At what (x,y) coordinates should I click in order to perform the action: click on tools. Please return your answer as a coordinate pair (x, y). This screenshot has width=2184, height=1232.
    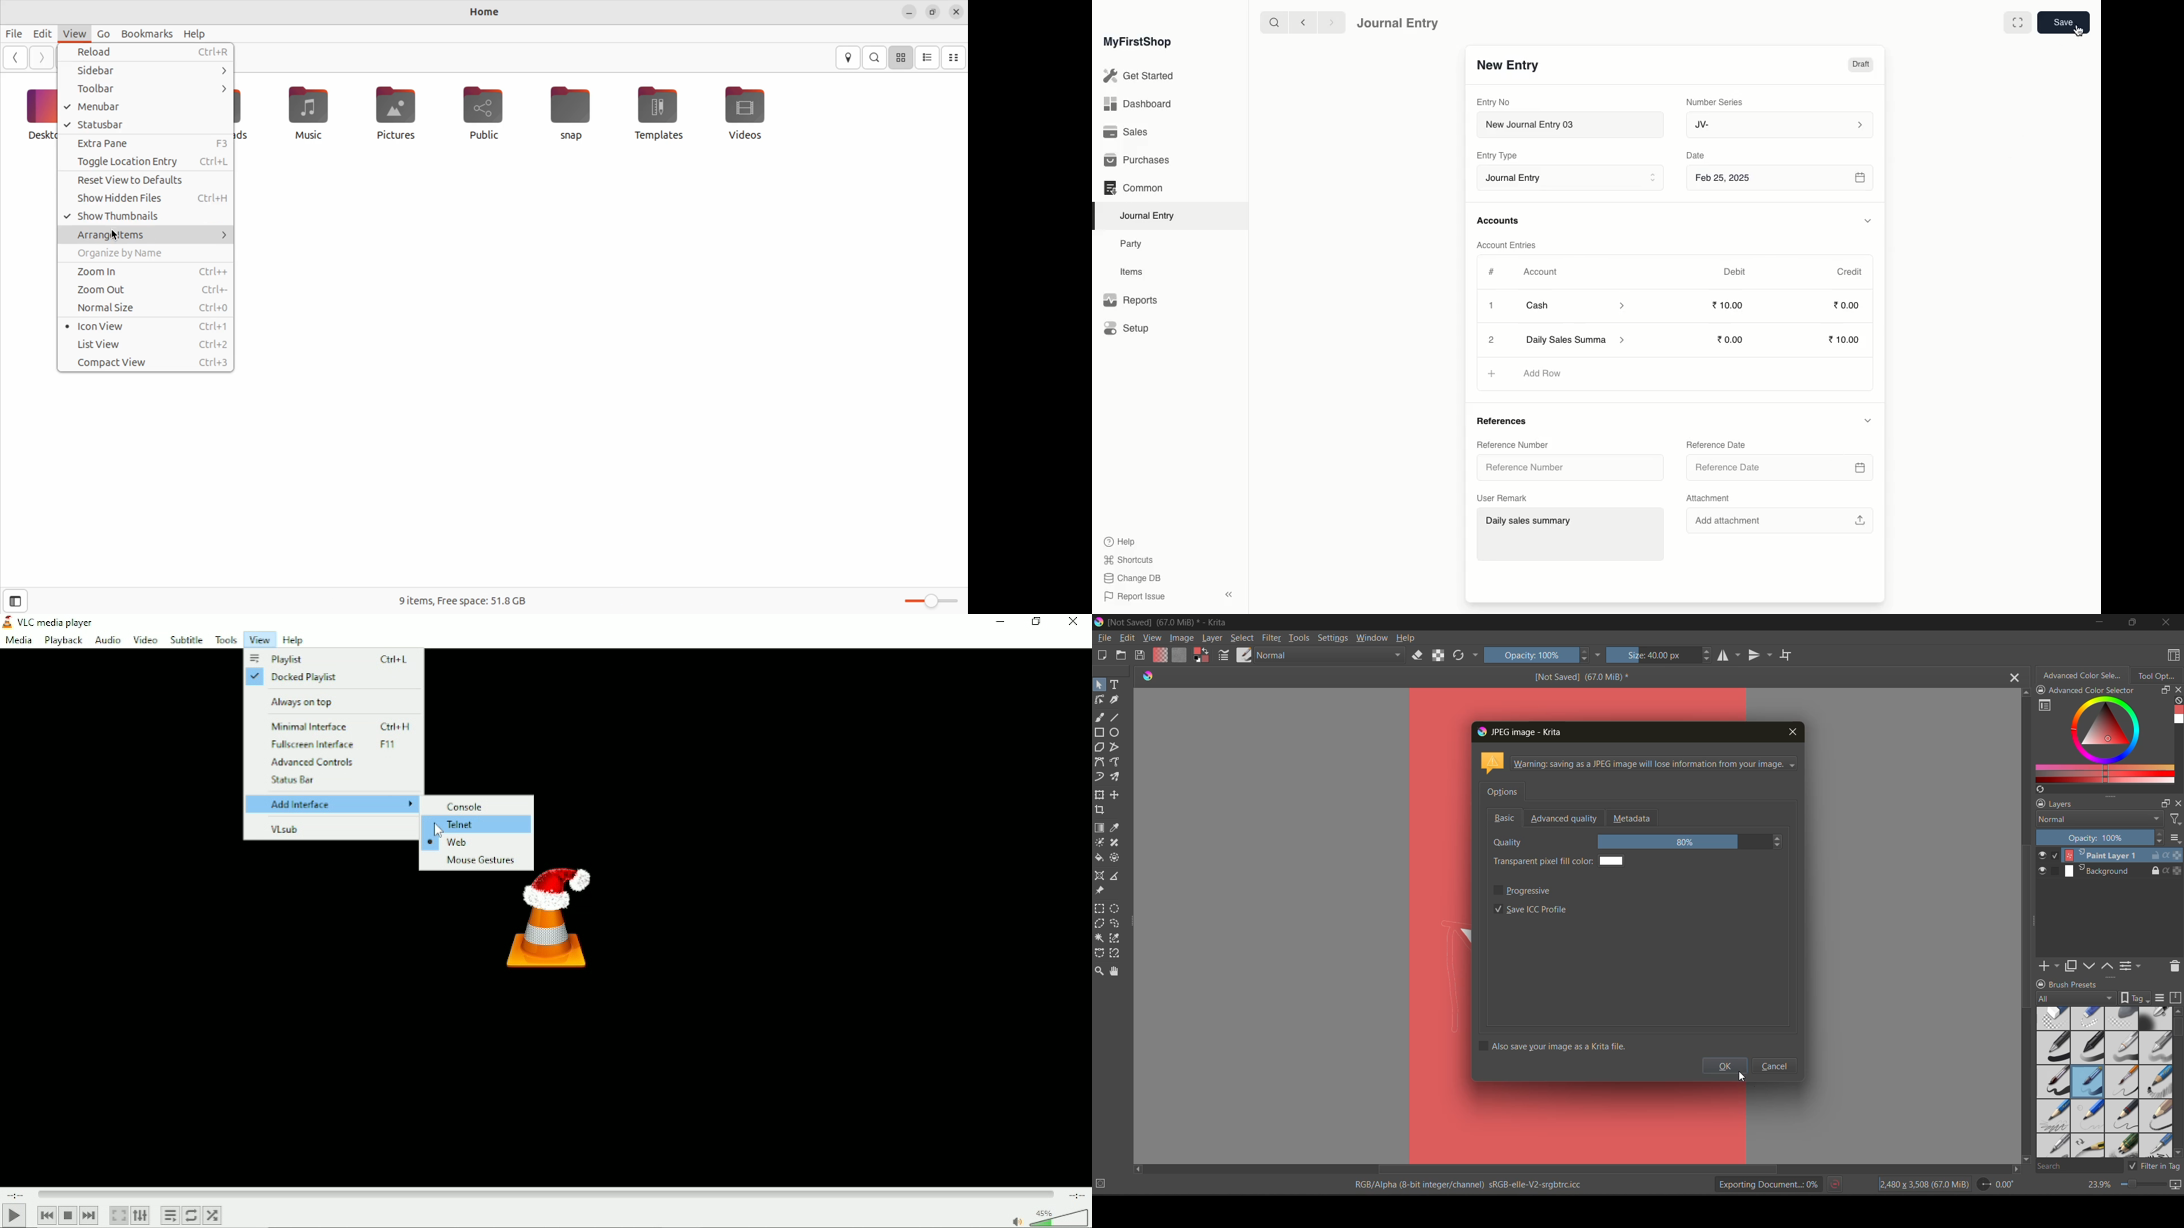
    Looking at the image, I should click on (1300, 638).